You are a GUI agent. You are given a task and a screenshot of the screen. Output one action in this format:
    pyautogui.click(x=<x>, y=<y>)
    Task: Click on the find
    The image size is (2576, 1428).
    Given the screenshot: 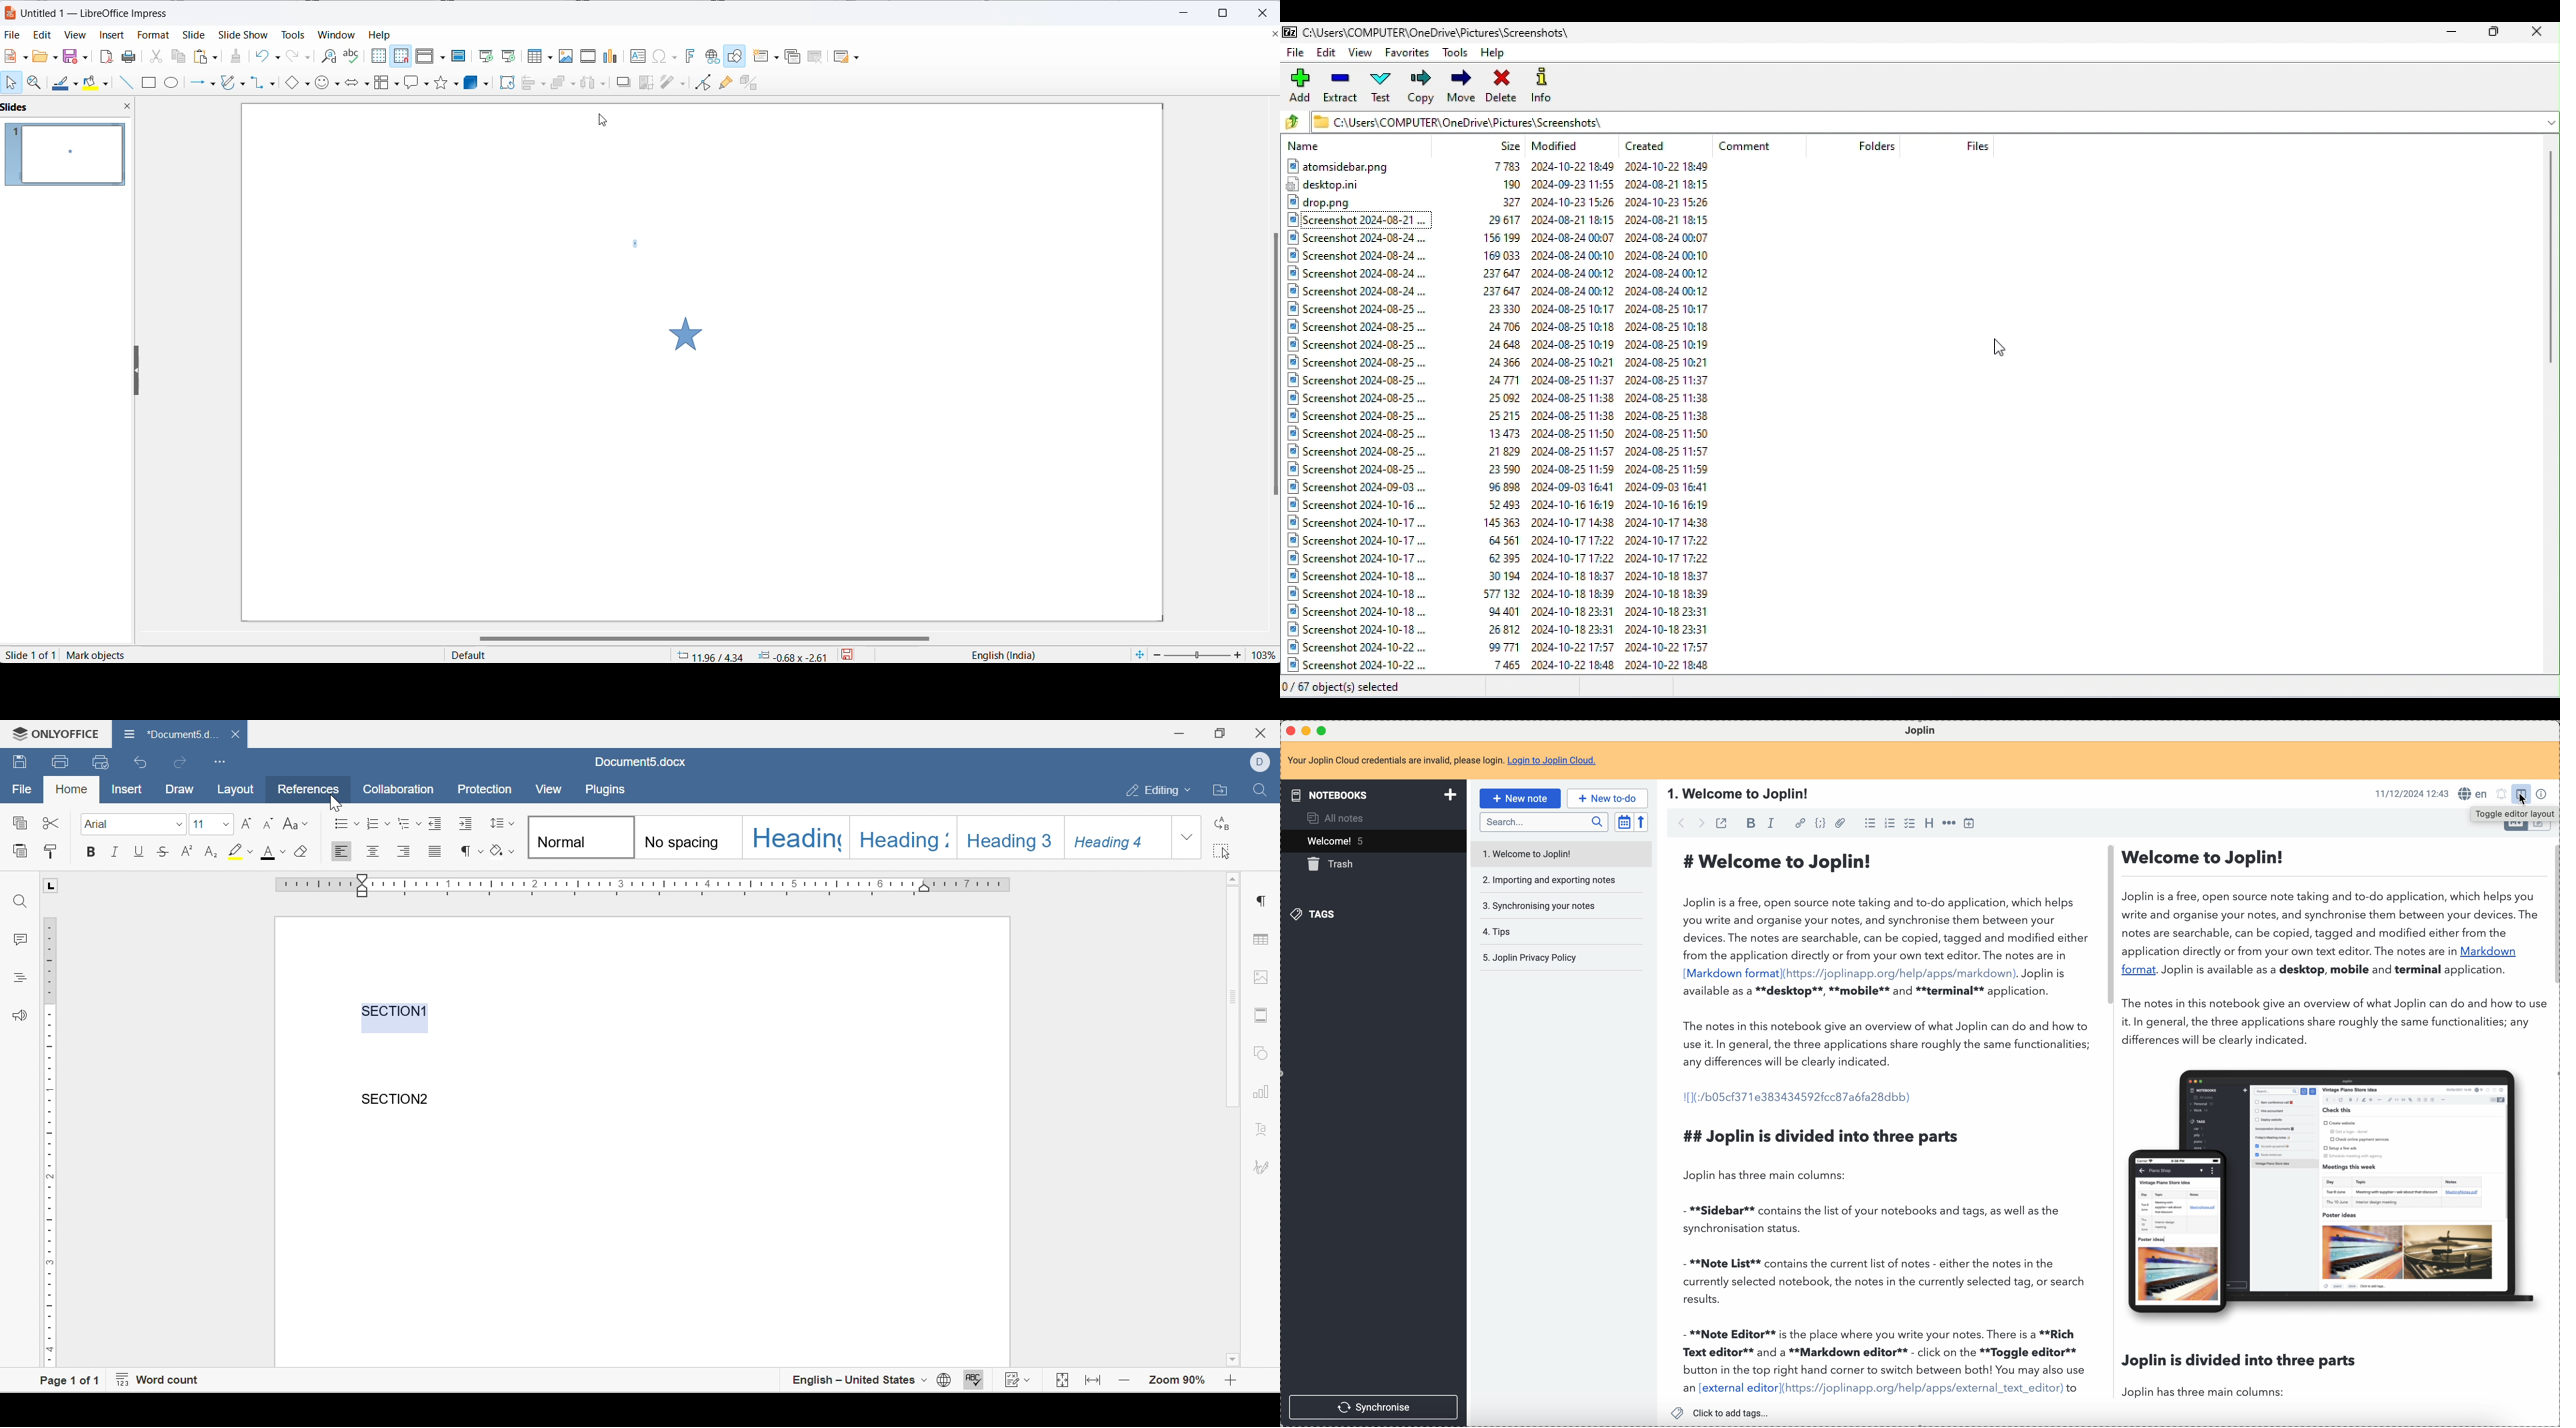 What is the action you would take?
    pyautogui.click(x=1259, y=788)
    